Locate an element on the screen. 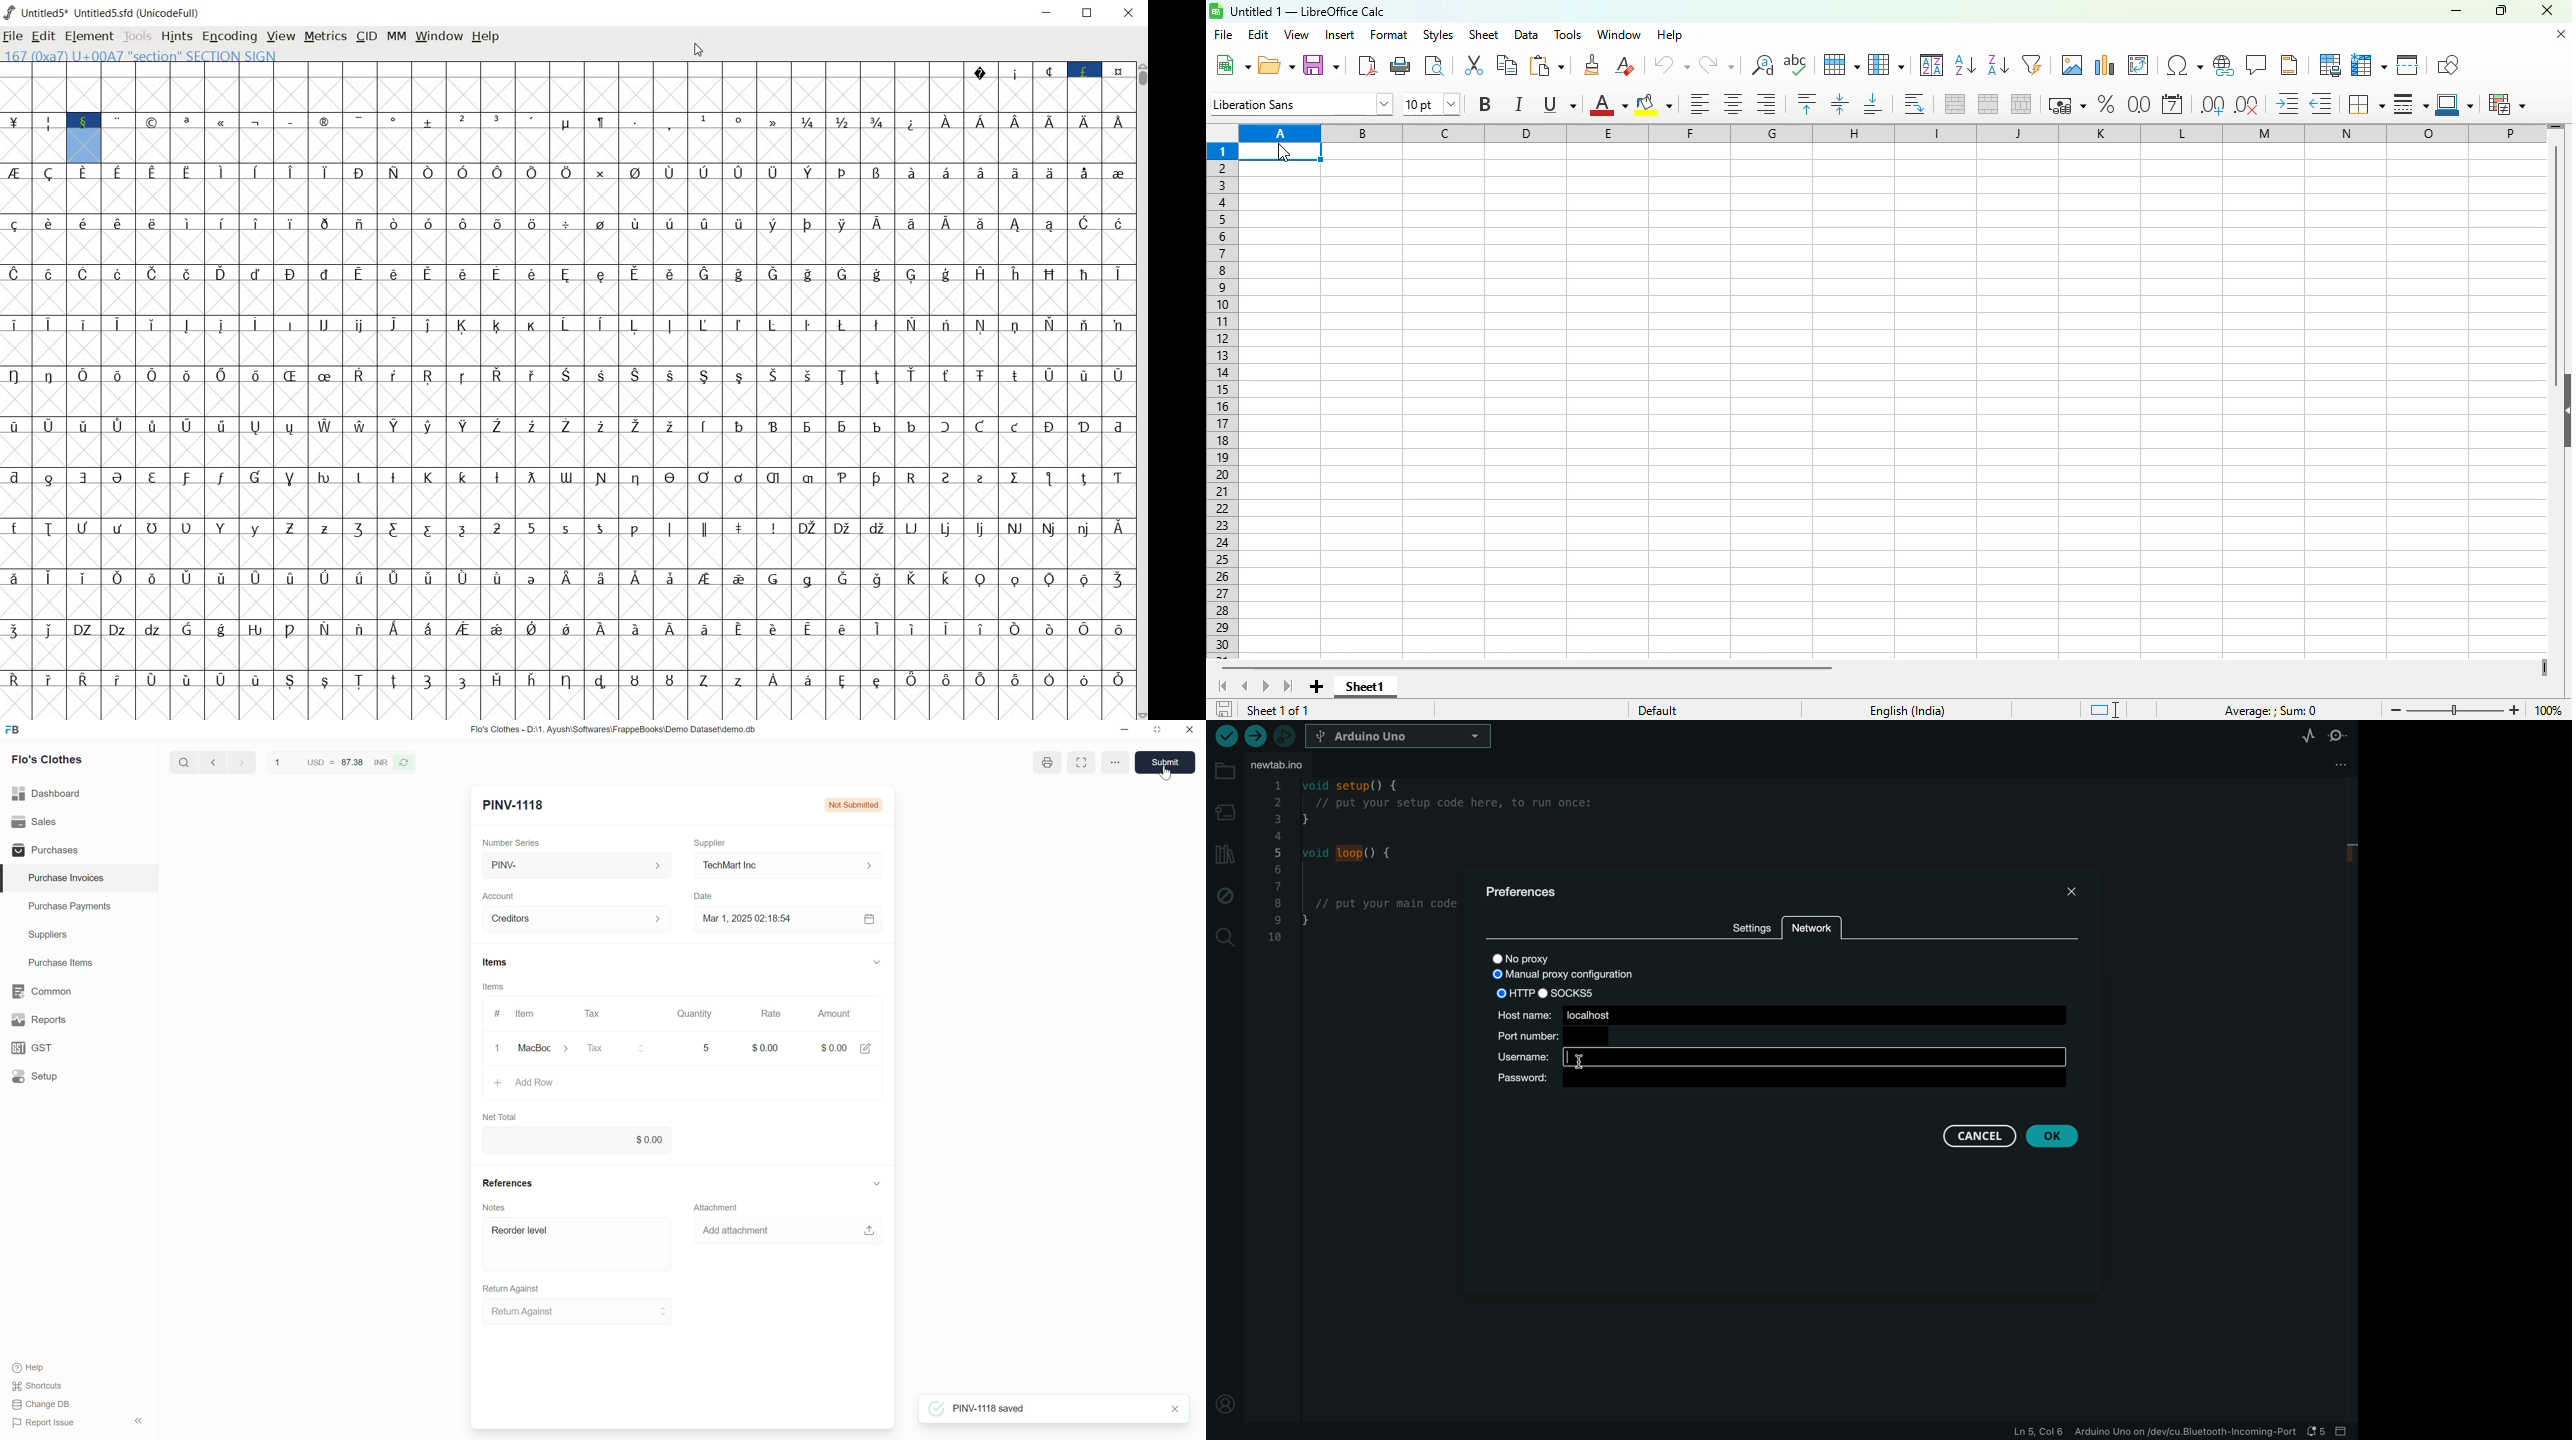 The height and width of the screenshot is (1456, 2576). Account is located at coordinates (498, 897).